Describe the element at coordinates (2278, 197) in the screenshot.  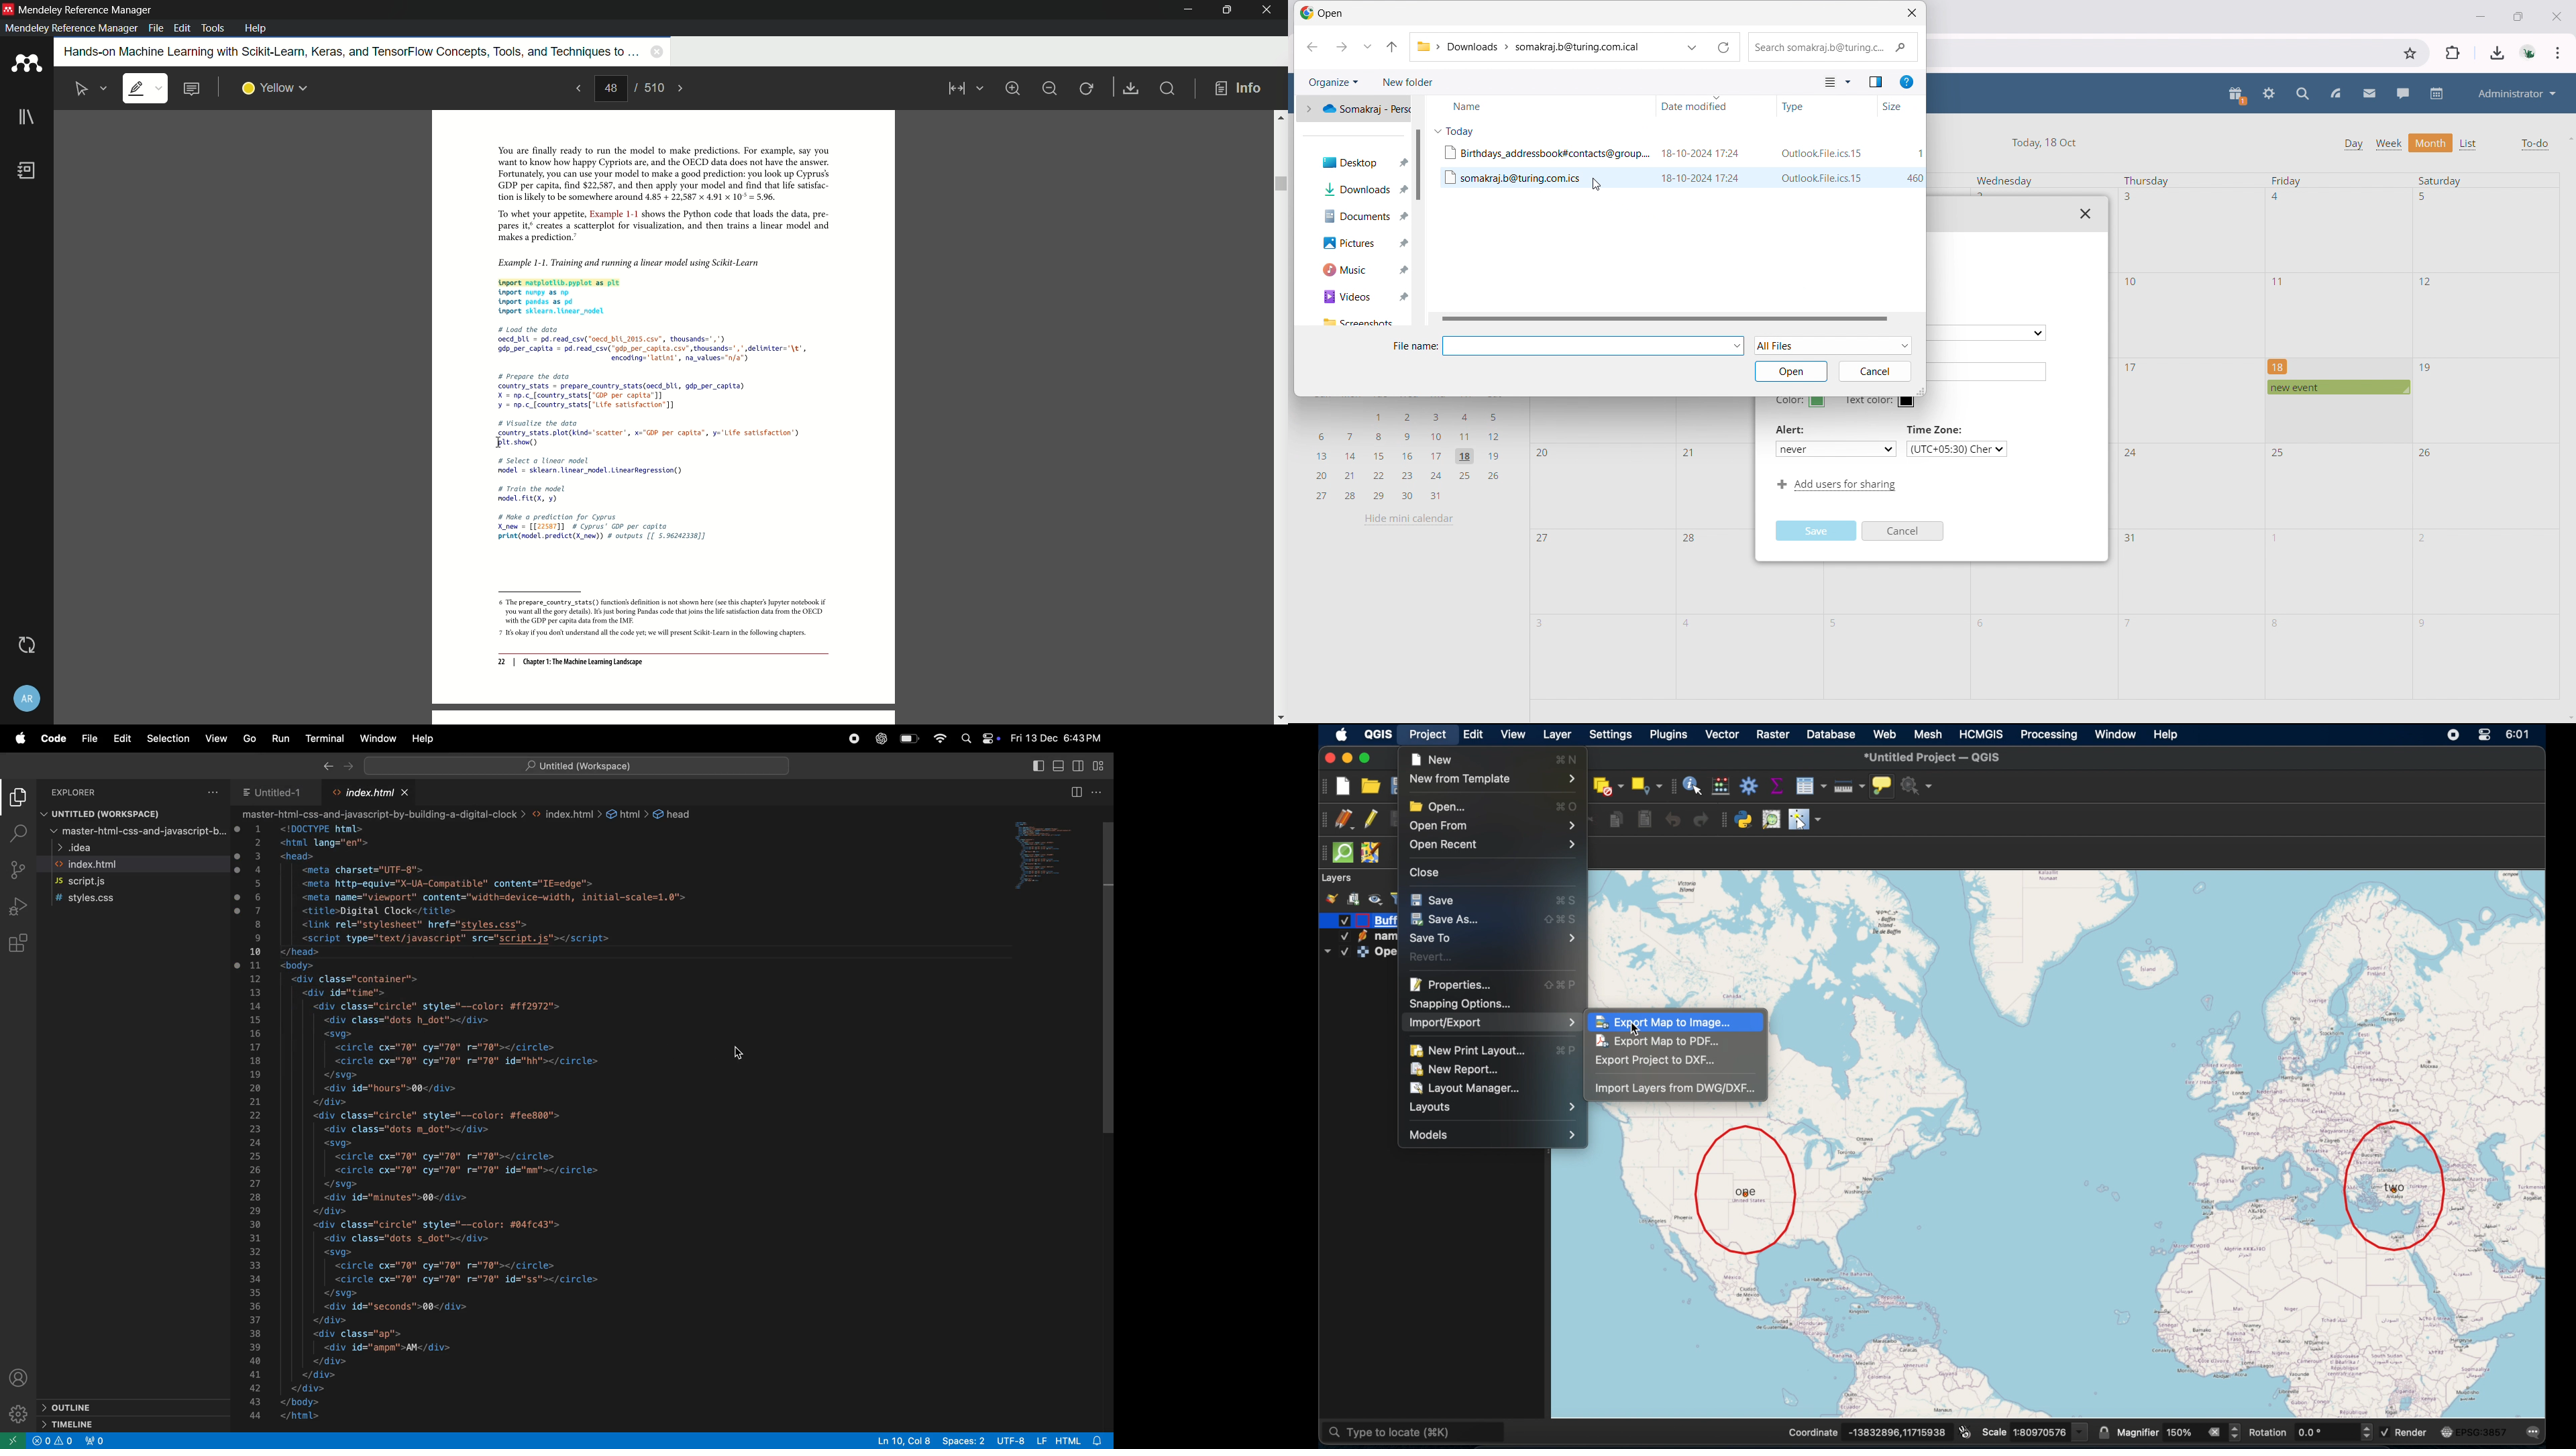
I see `4` at that location.